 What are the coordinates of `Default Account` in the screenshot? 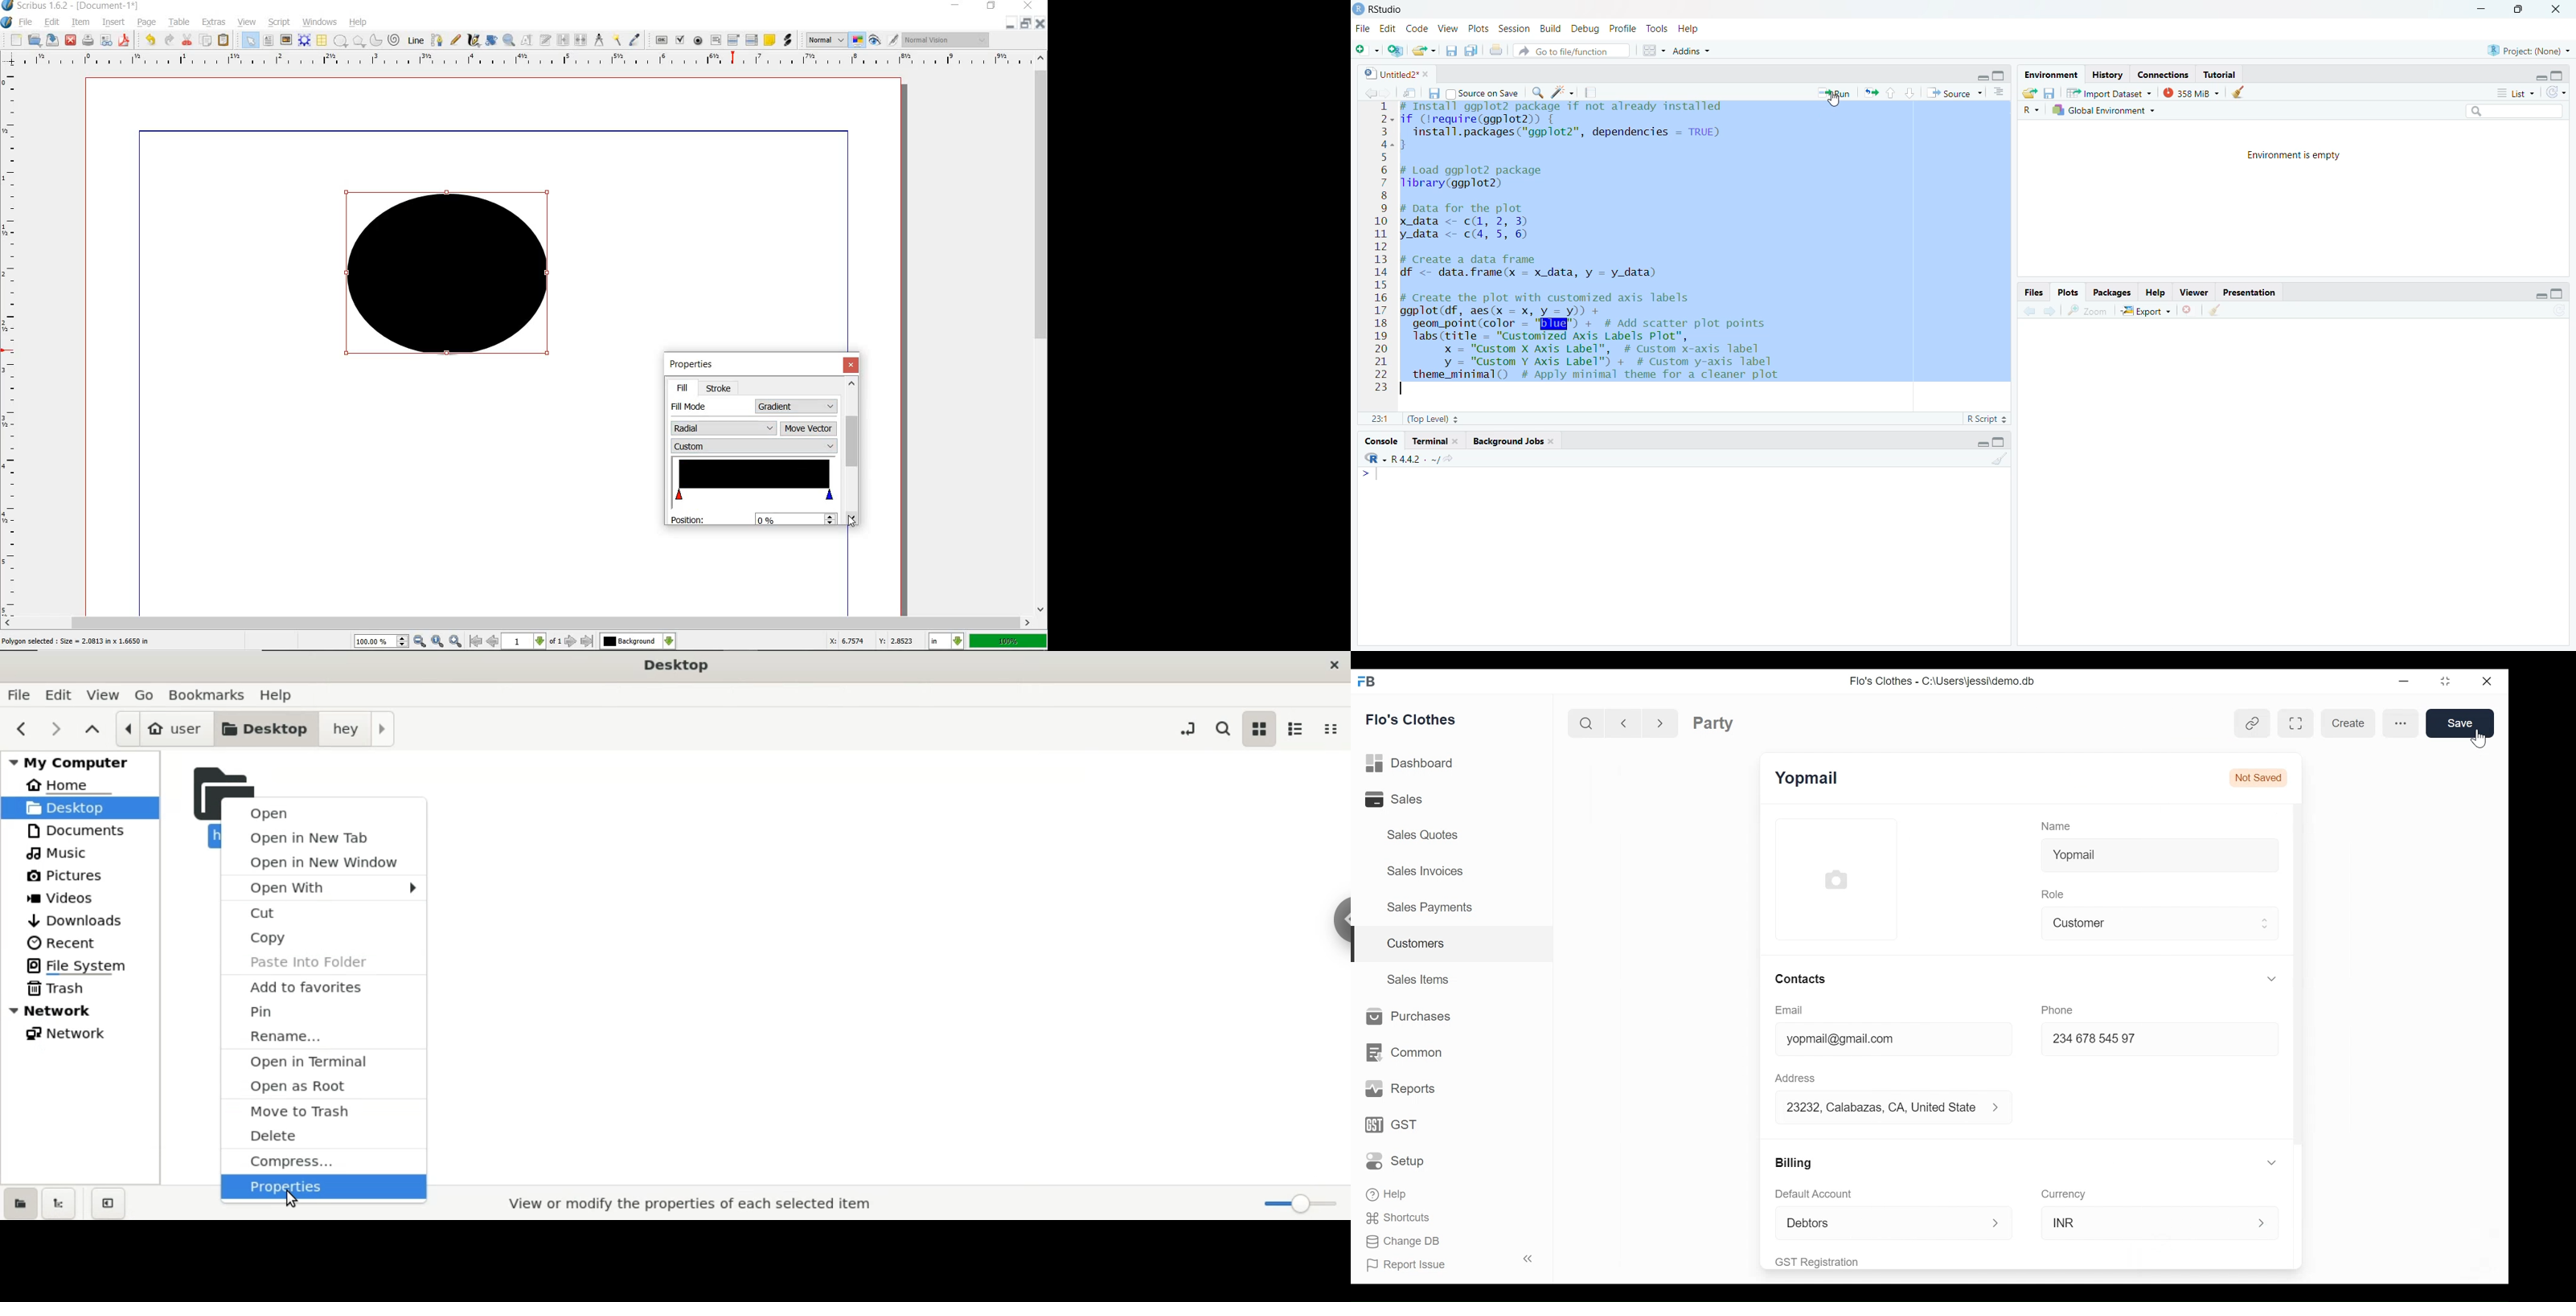 It's located at (1827, 1195).